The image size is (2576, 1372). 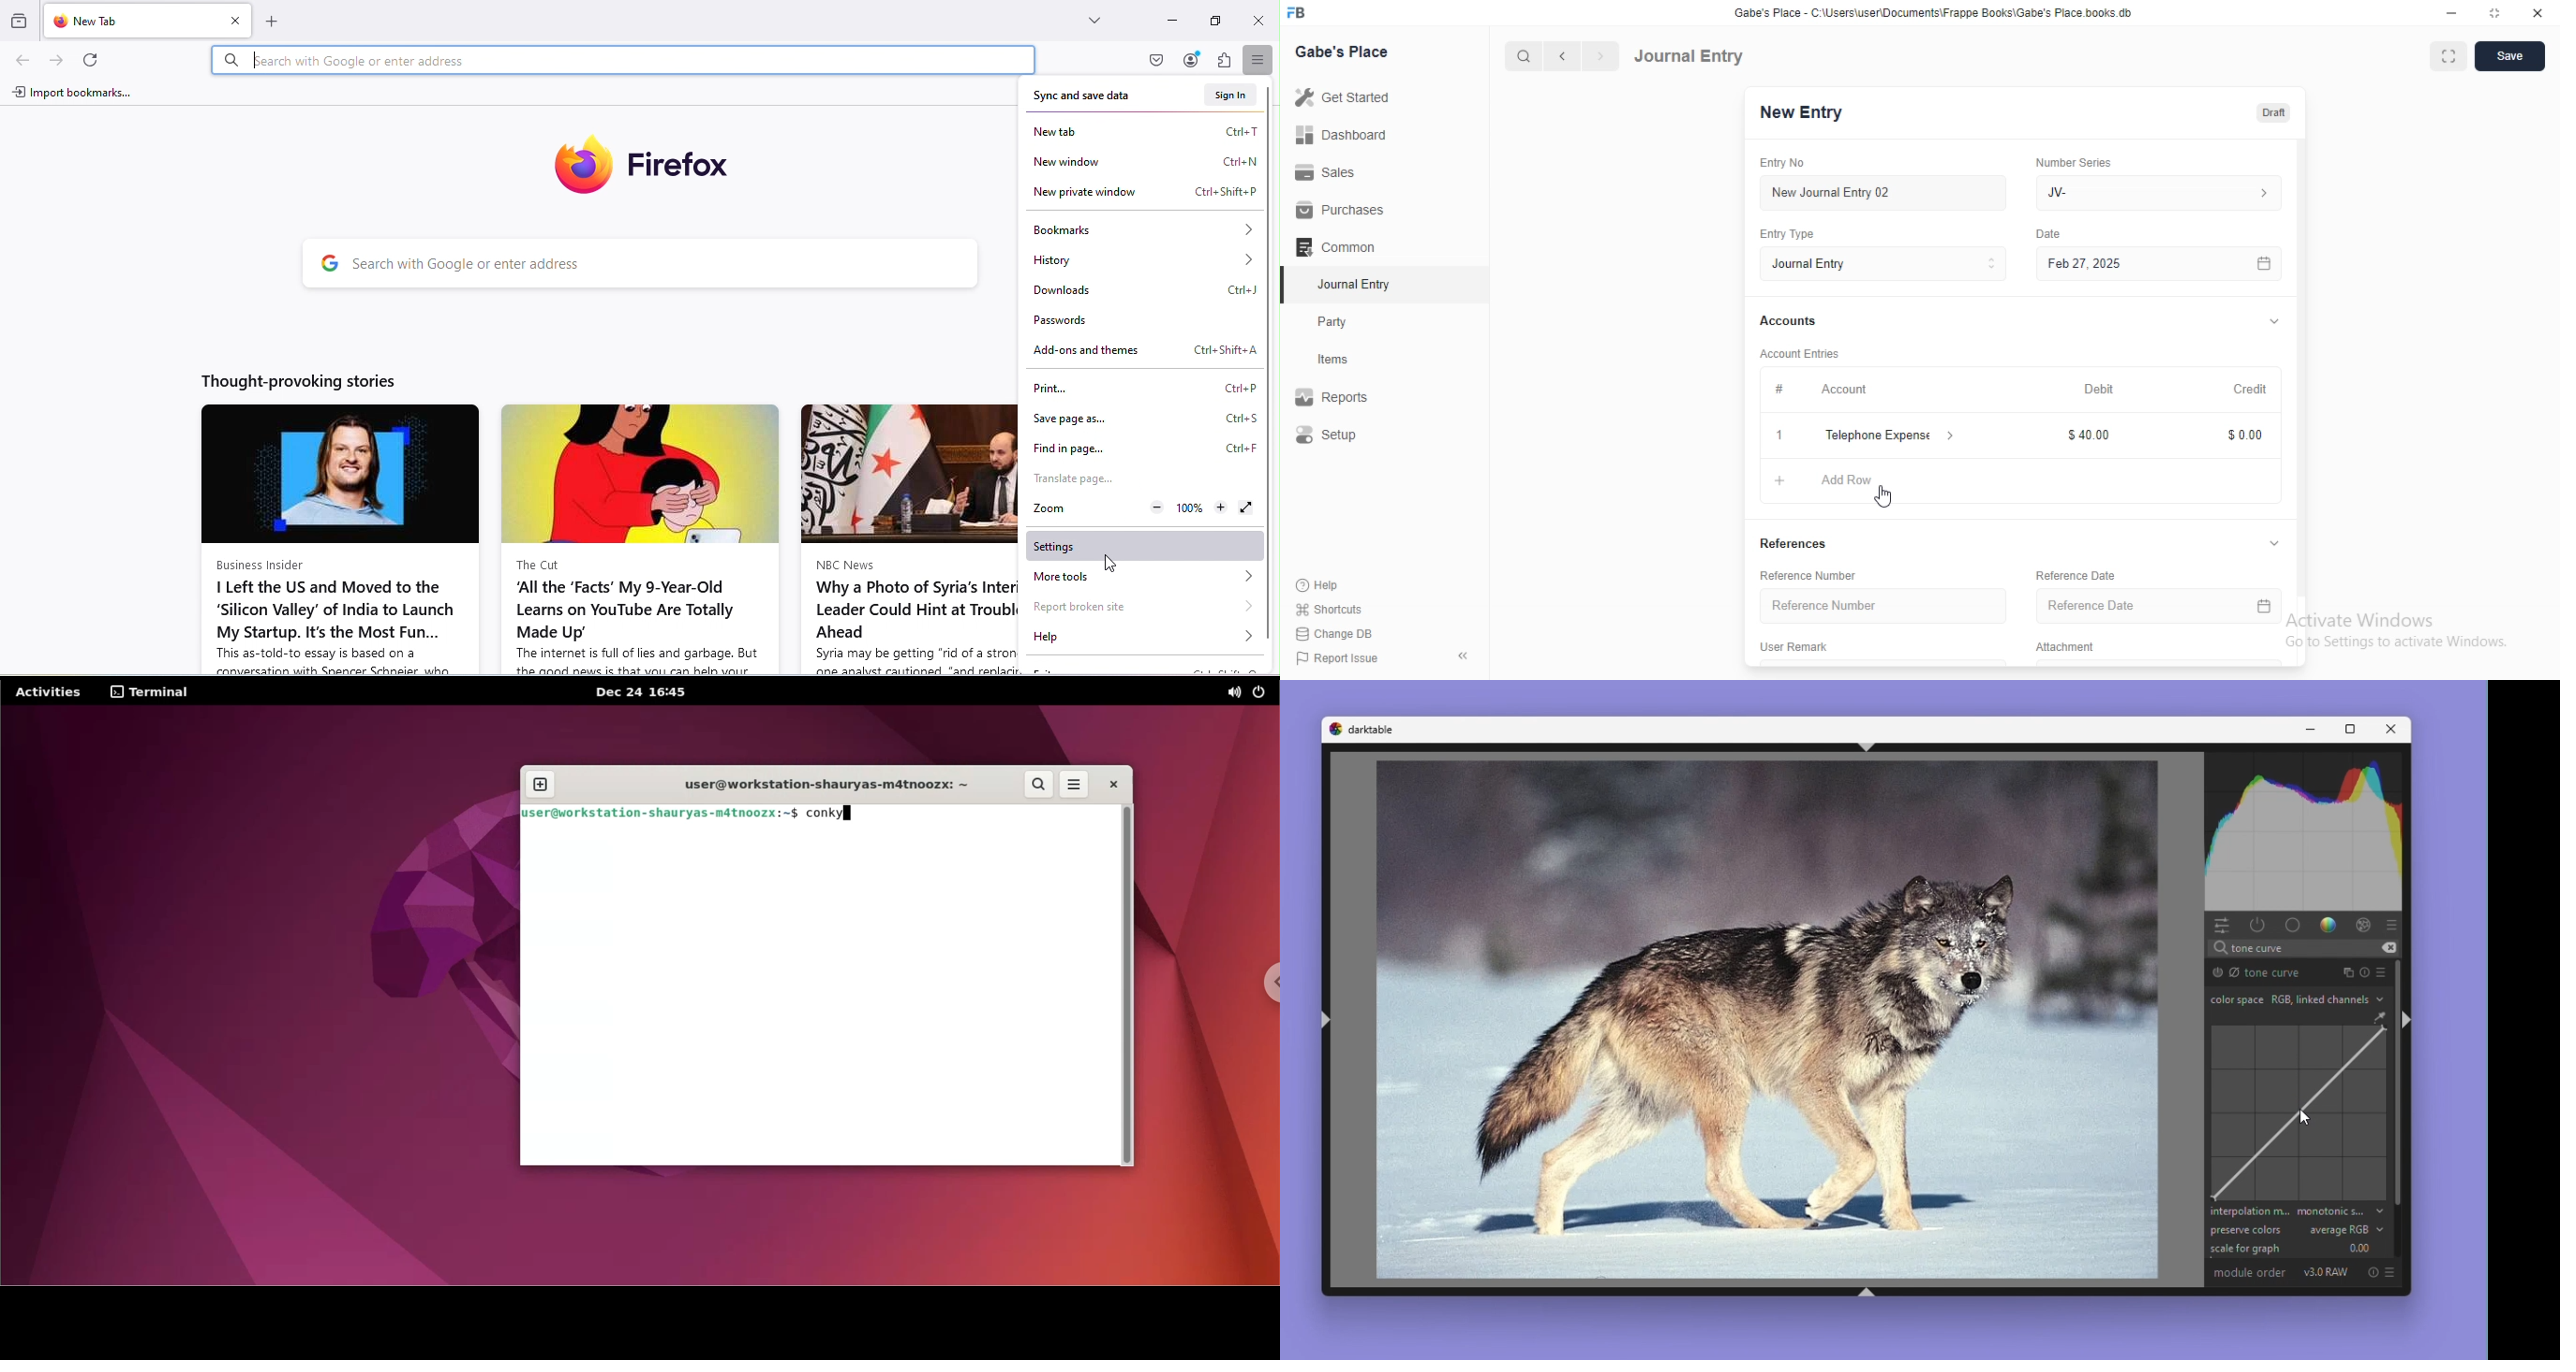 I want to click on Collapse, so click(x=1464, y=656).